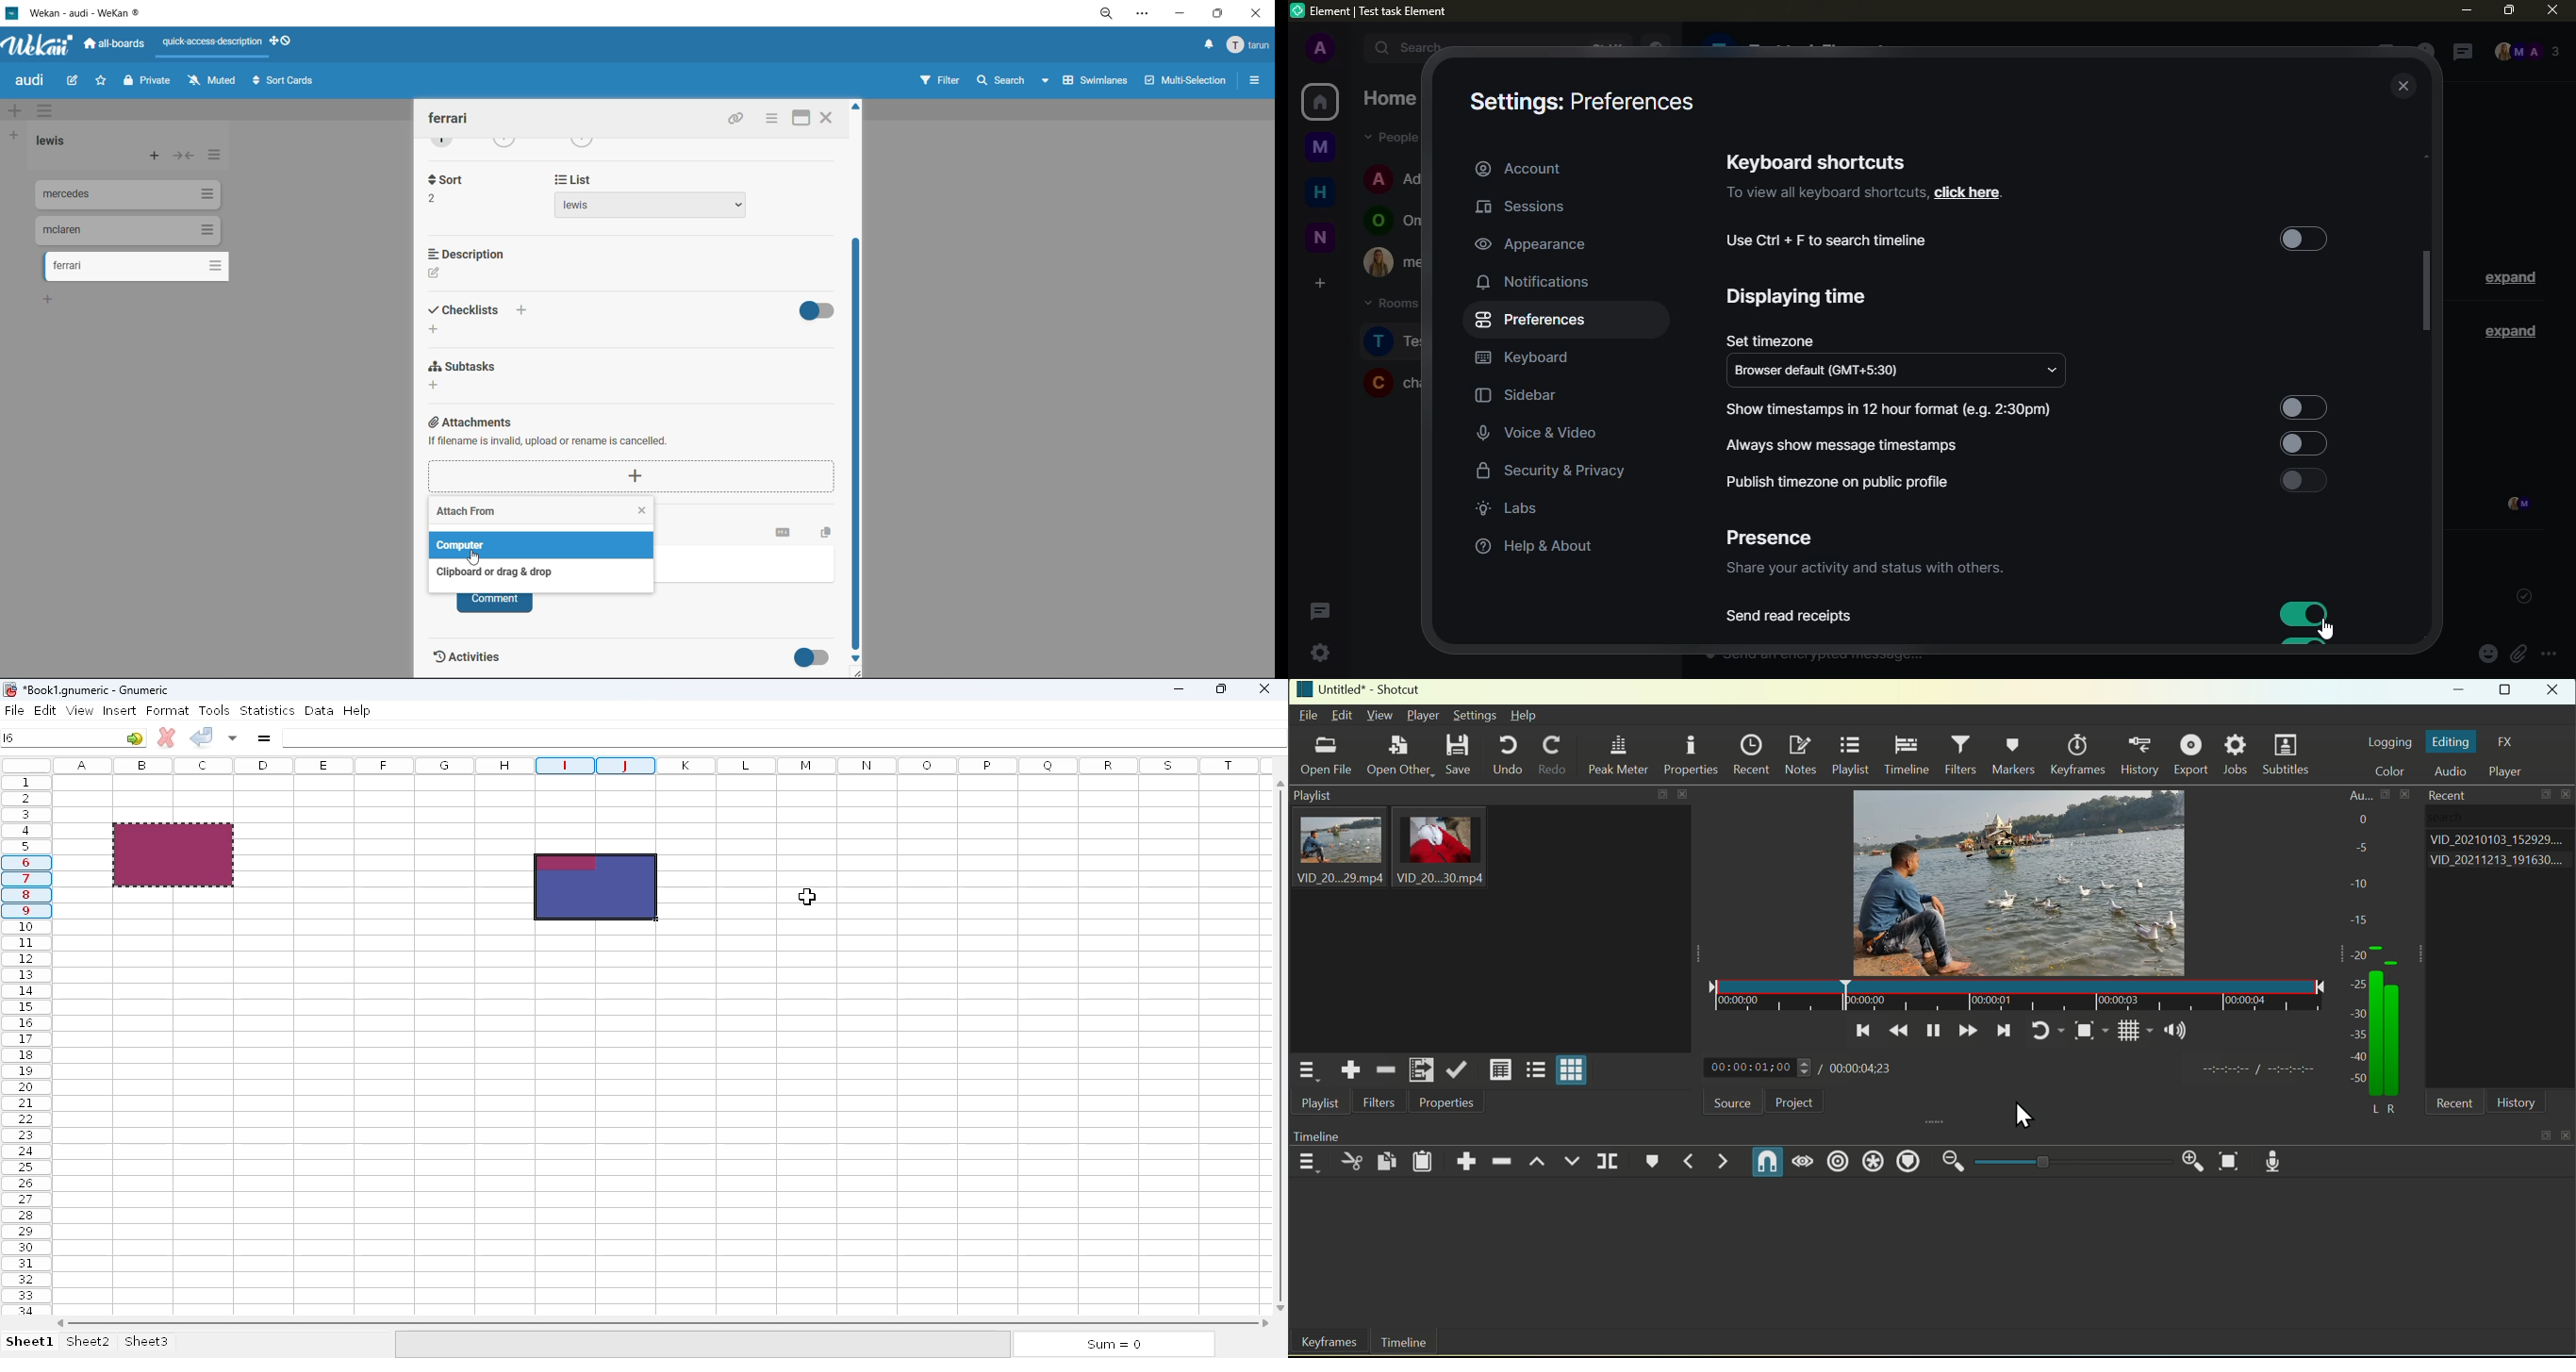 The width and height of the screenshot is (2576, 1372). What do you see at coordinates (2459, 1105) in the screenshot?
I see `Recent` at bounding box center [2459, 1105].